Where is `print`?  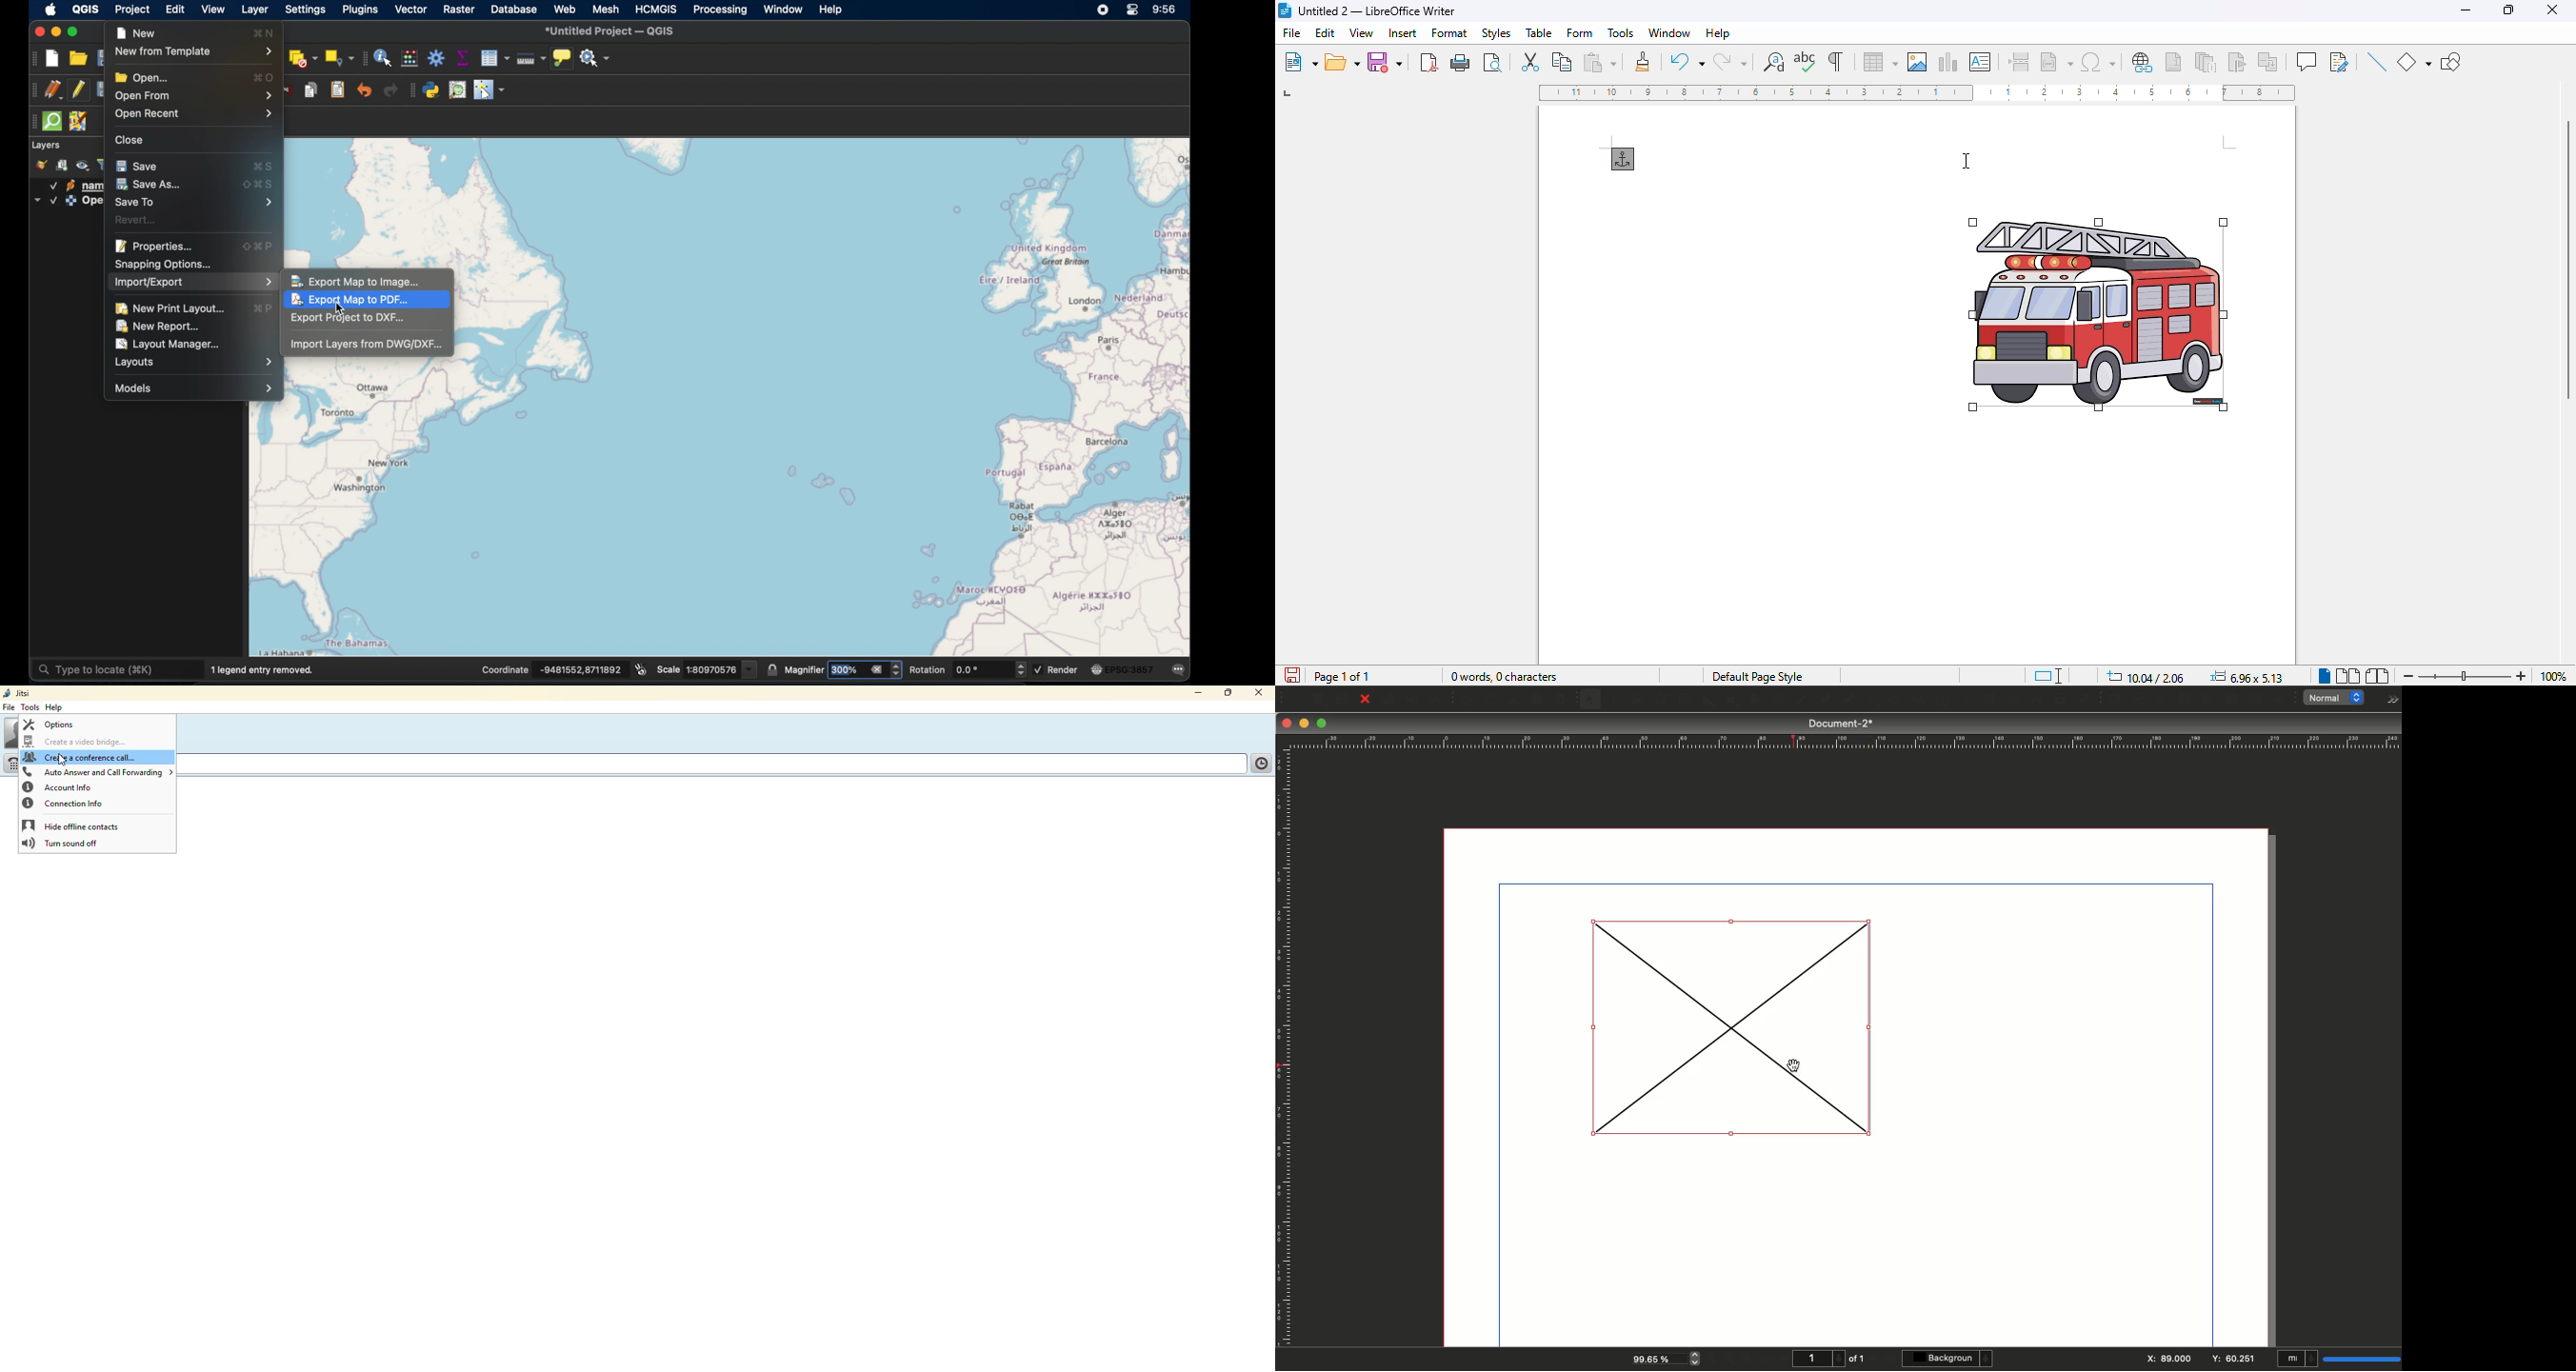 print is located at coordinates (1461, 63).